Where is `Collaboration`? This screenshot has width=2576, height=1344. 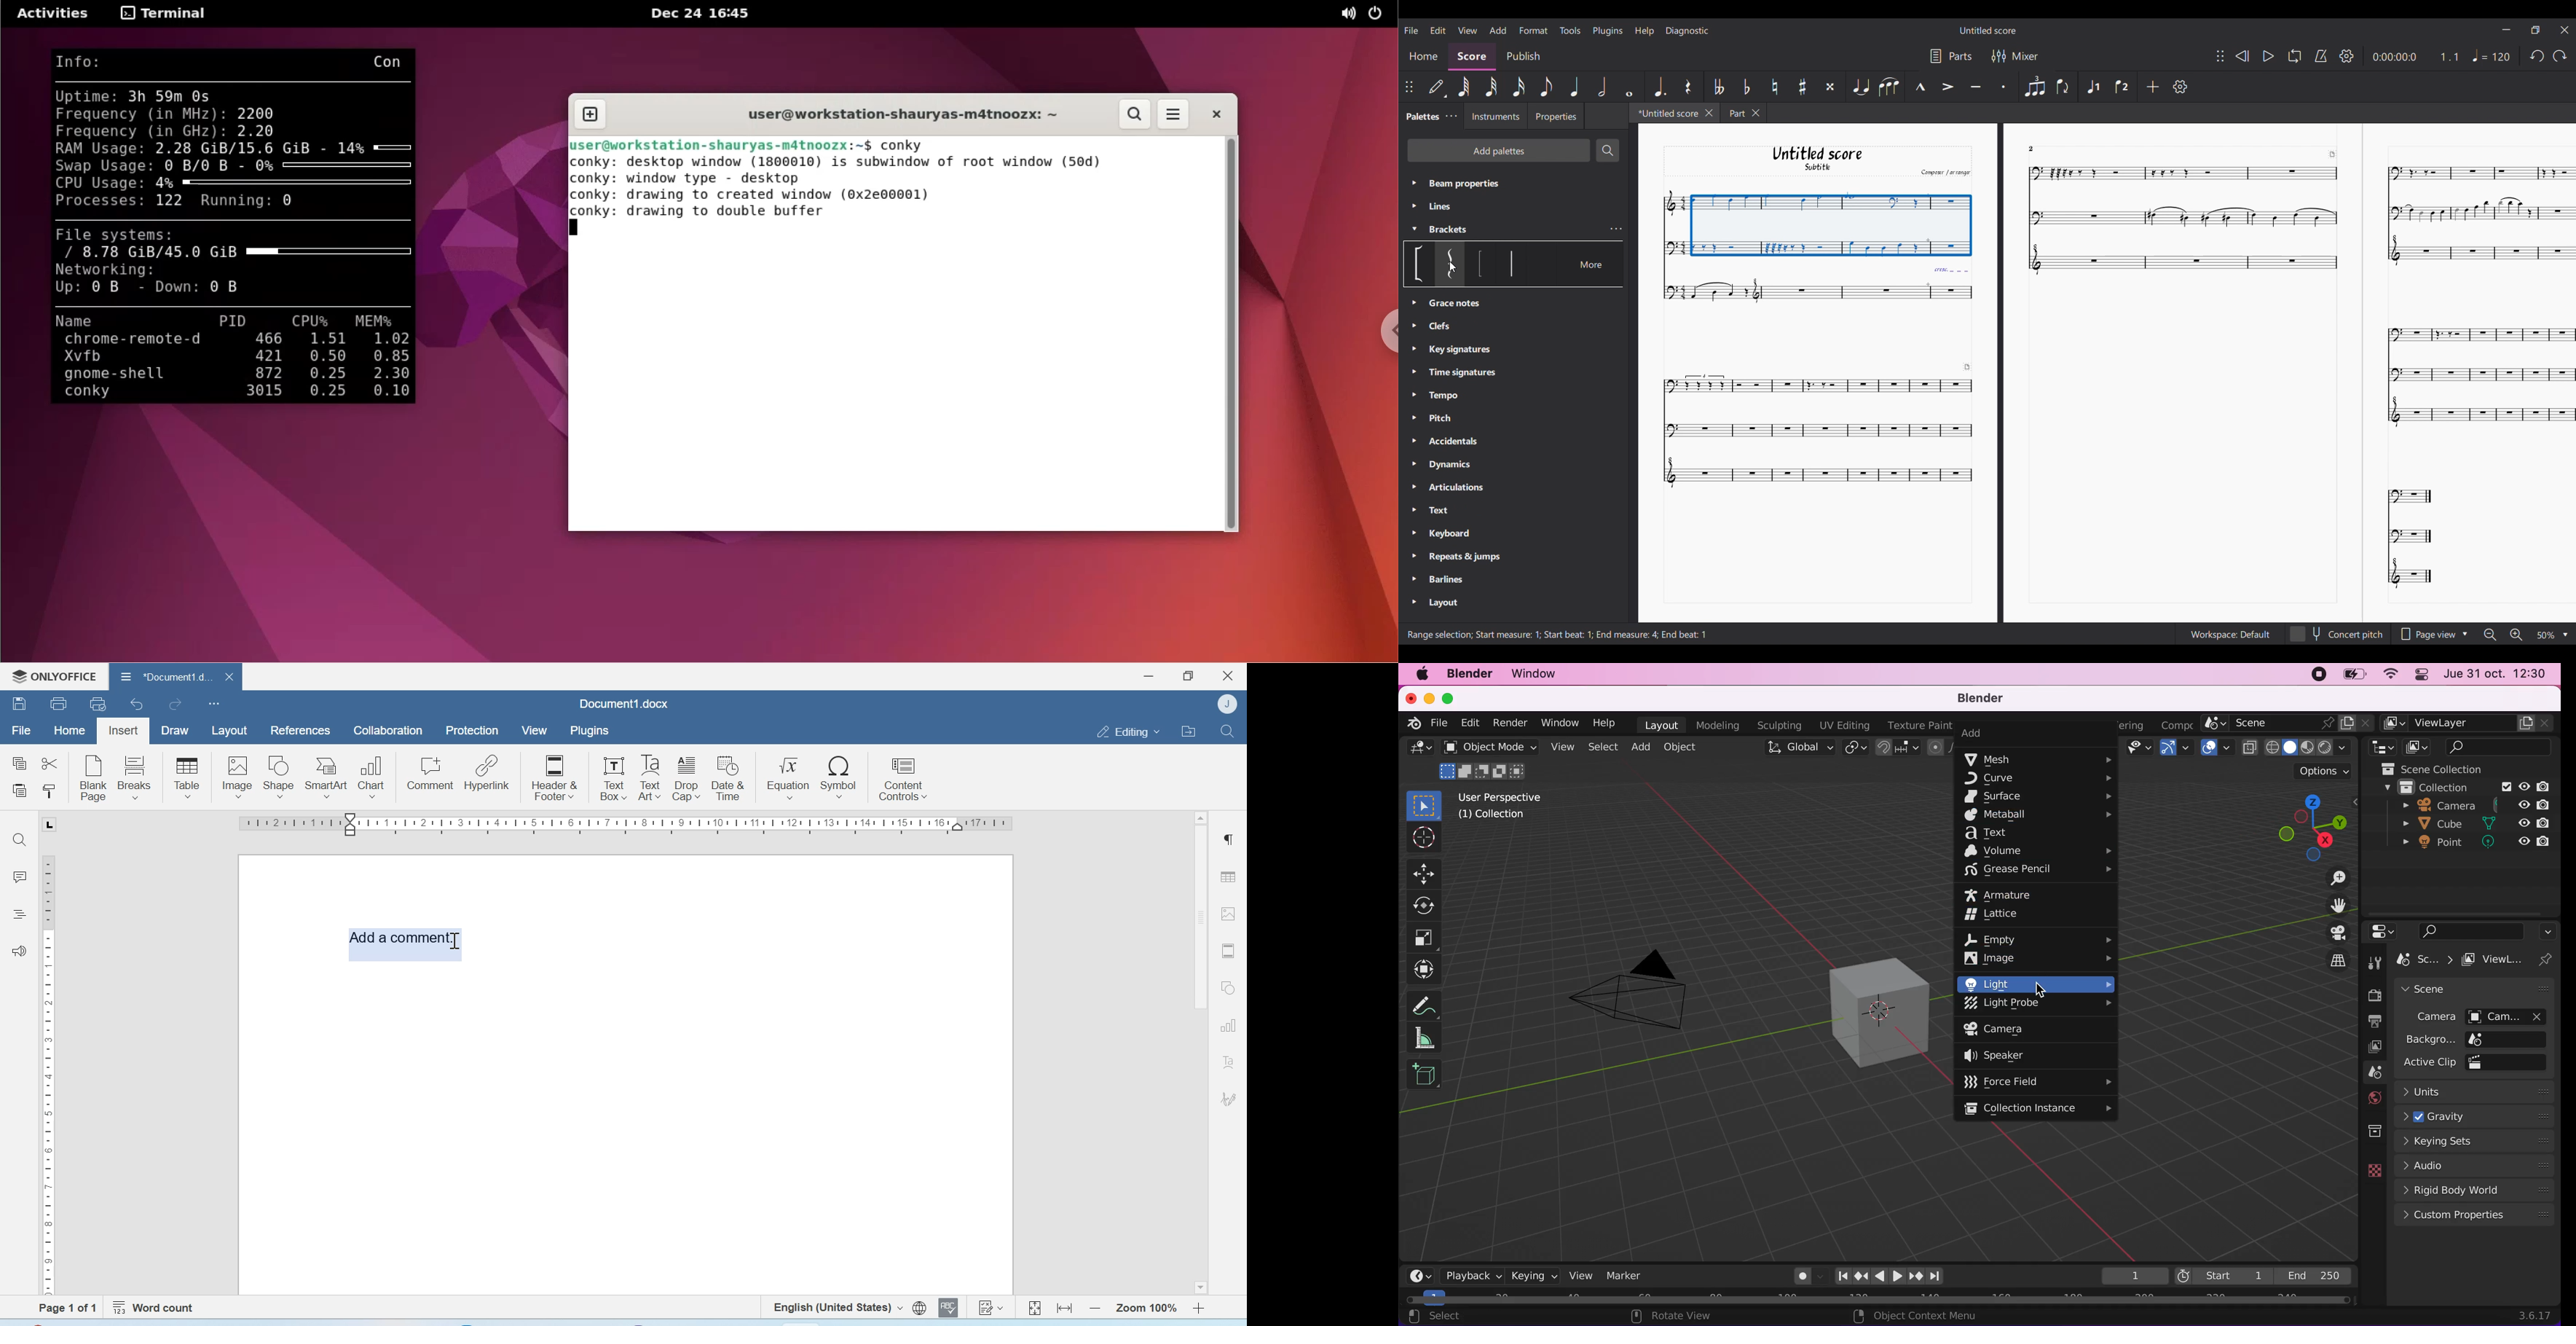 Collaboration is located at coordinates (389, 731).